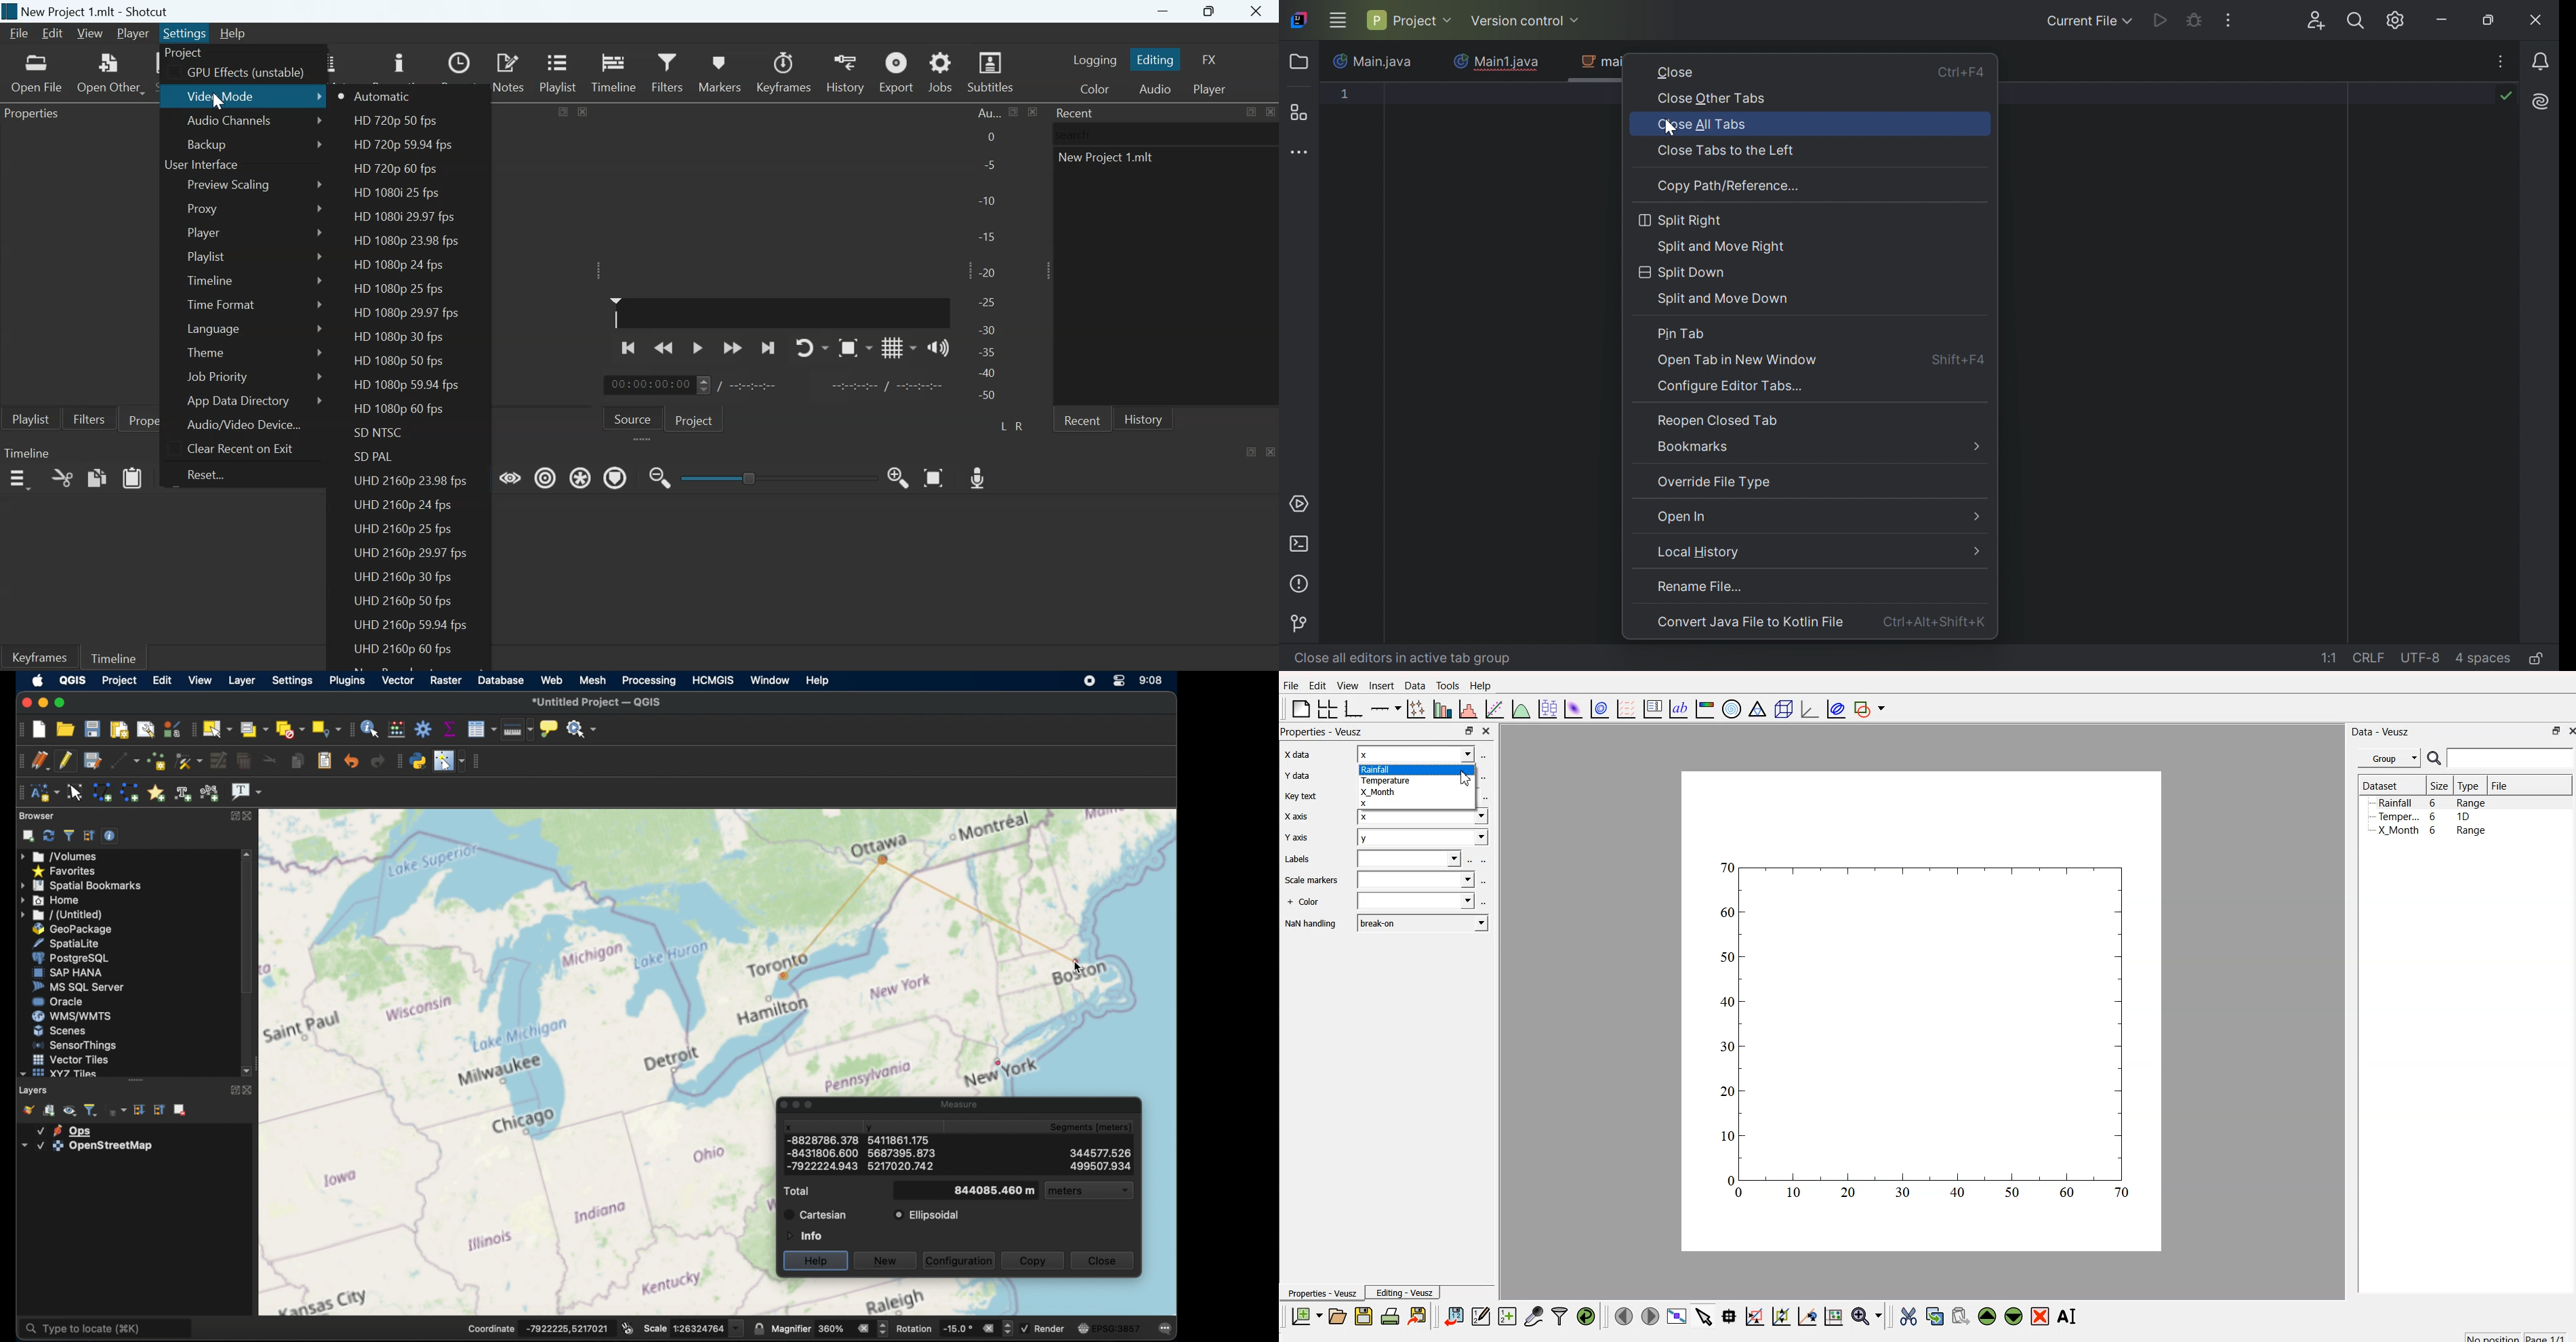 This screenshot has width=2576, height=1344. I want to click on move to previous page, so click(1624, 1315).